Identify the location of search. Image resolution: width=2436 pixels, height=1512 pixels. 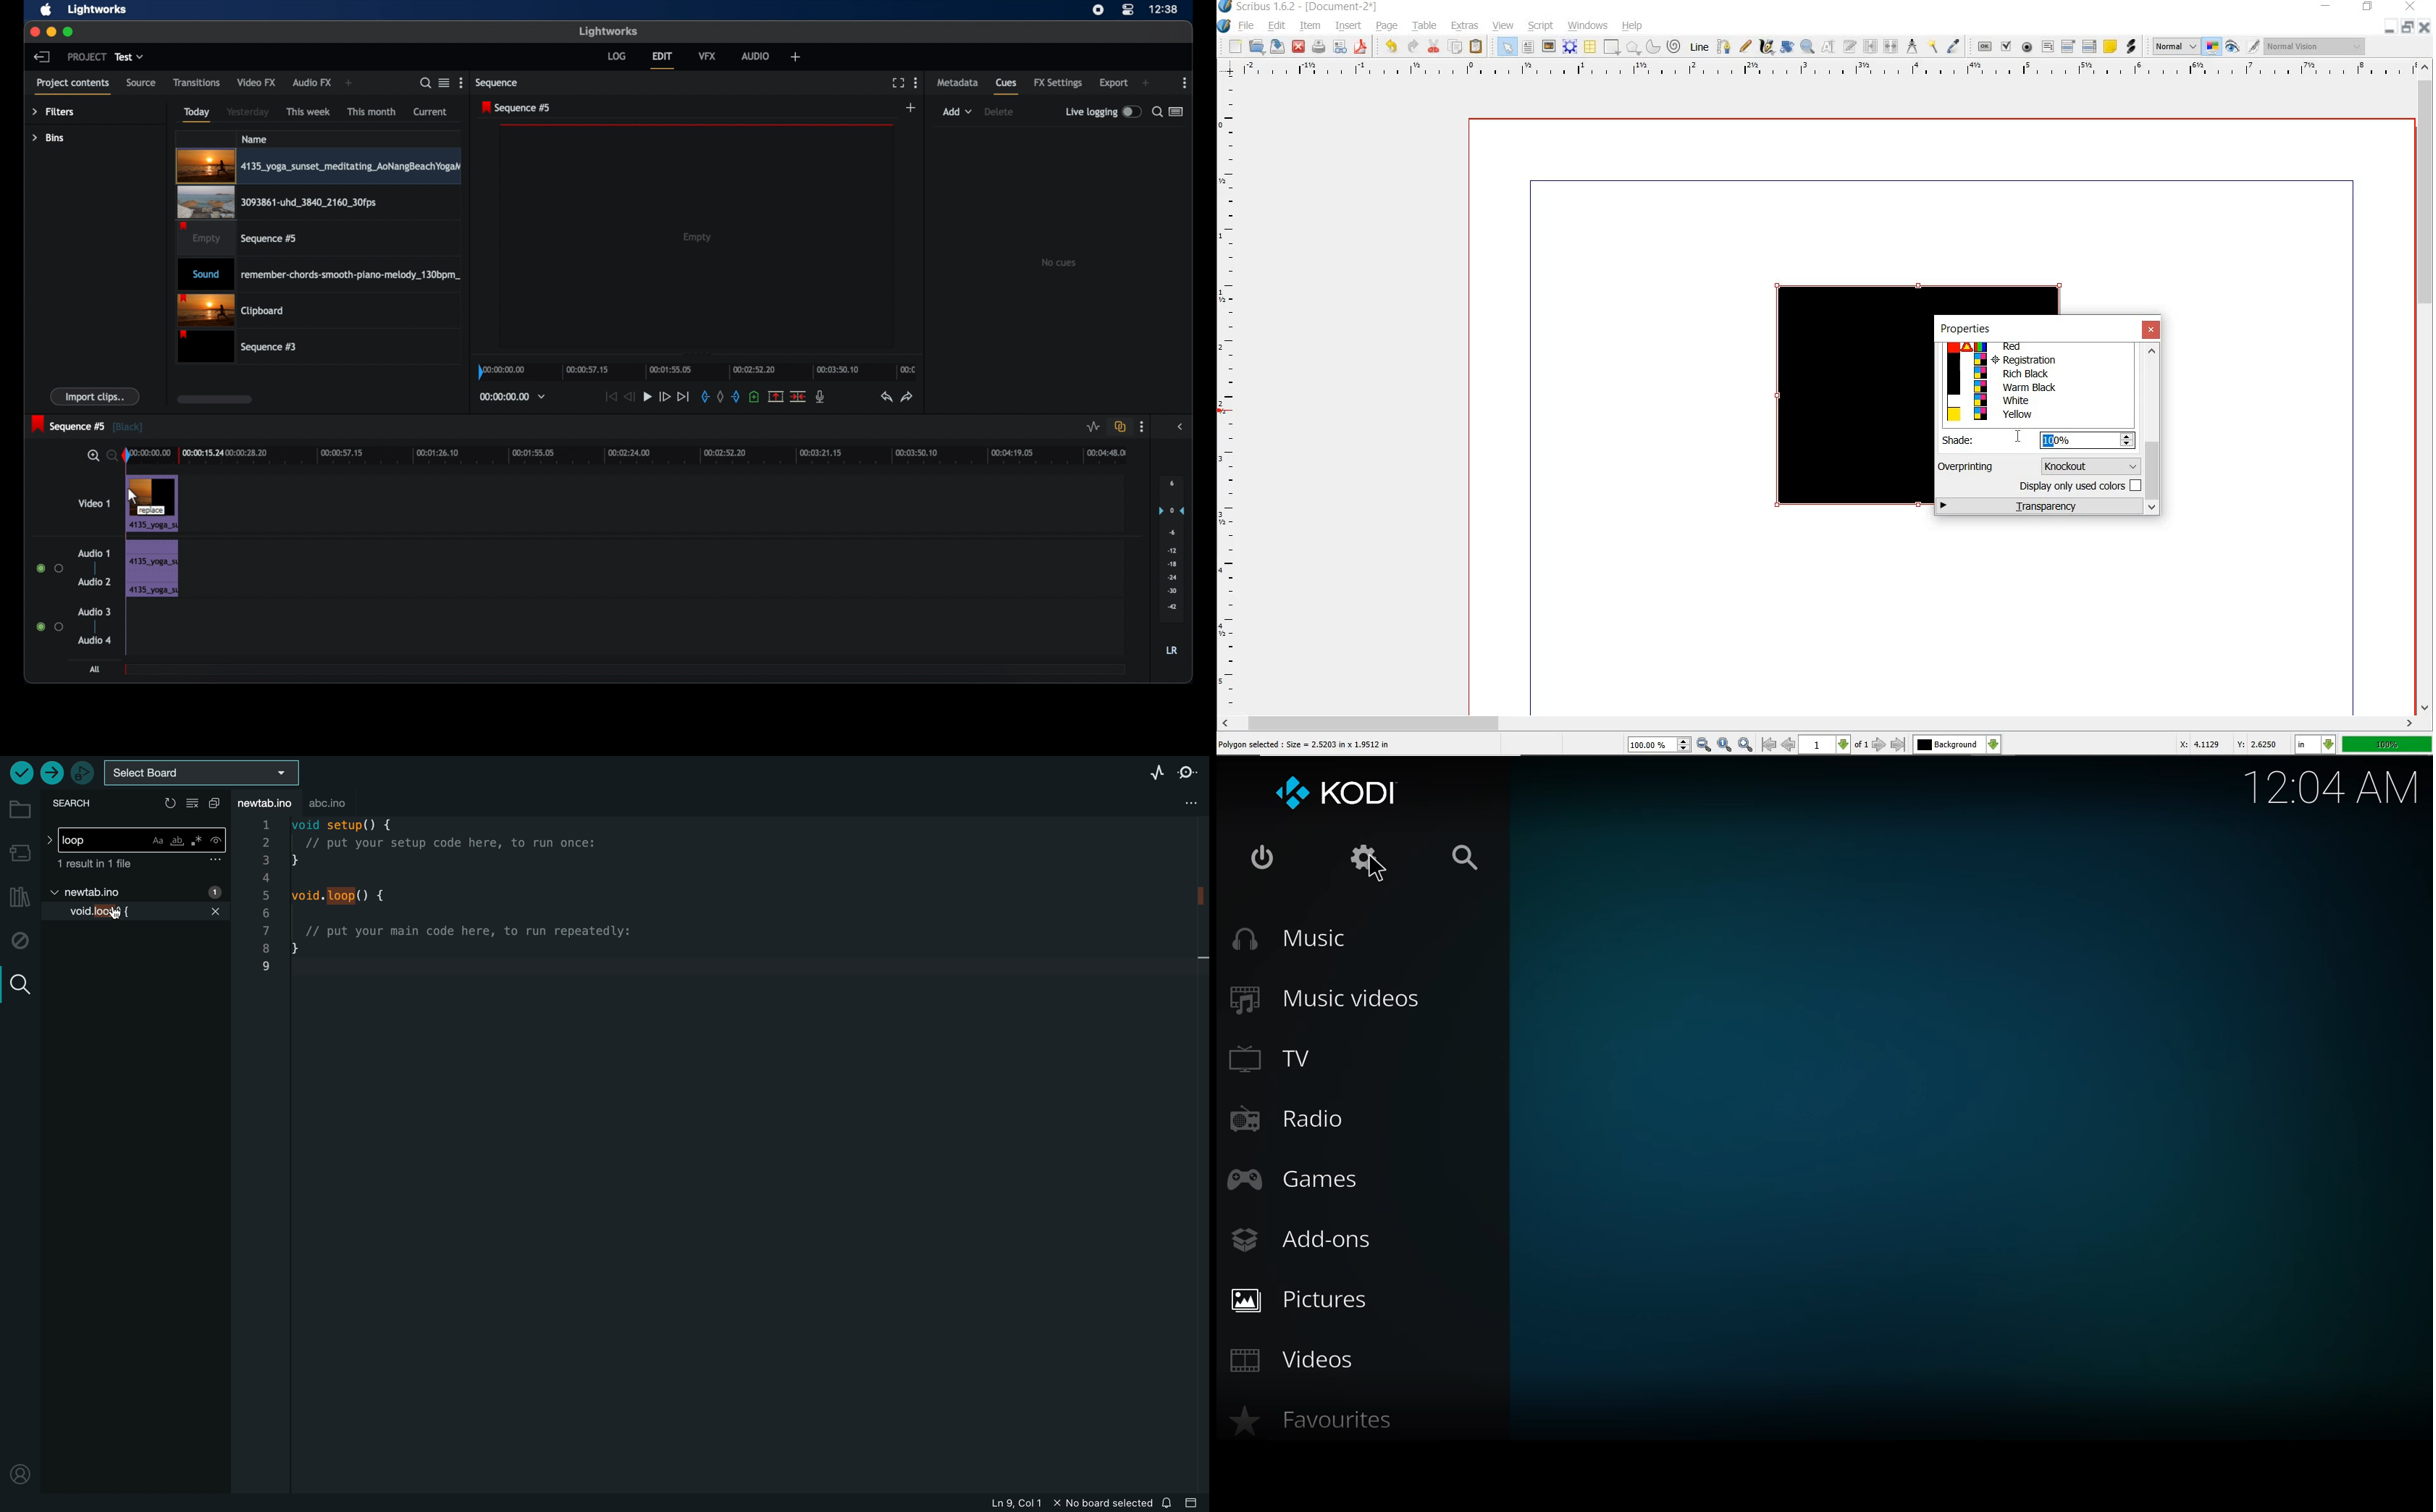
(1464, 858).